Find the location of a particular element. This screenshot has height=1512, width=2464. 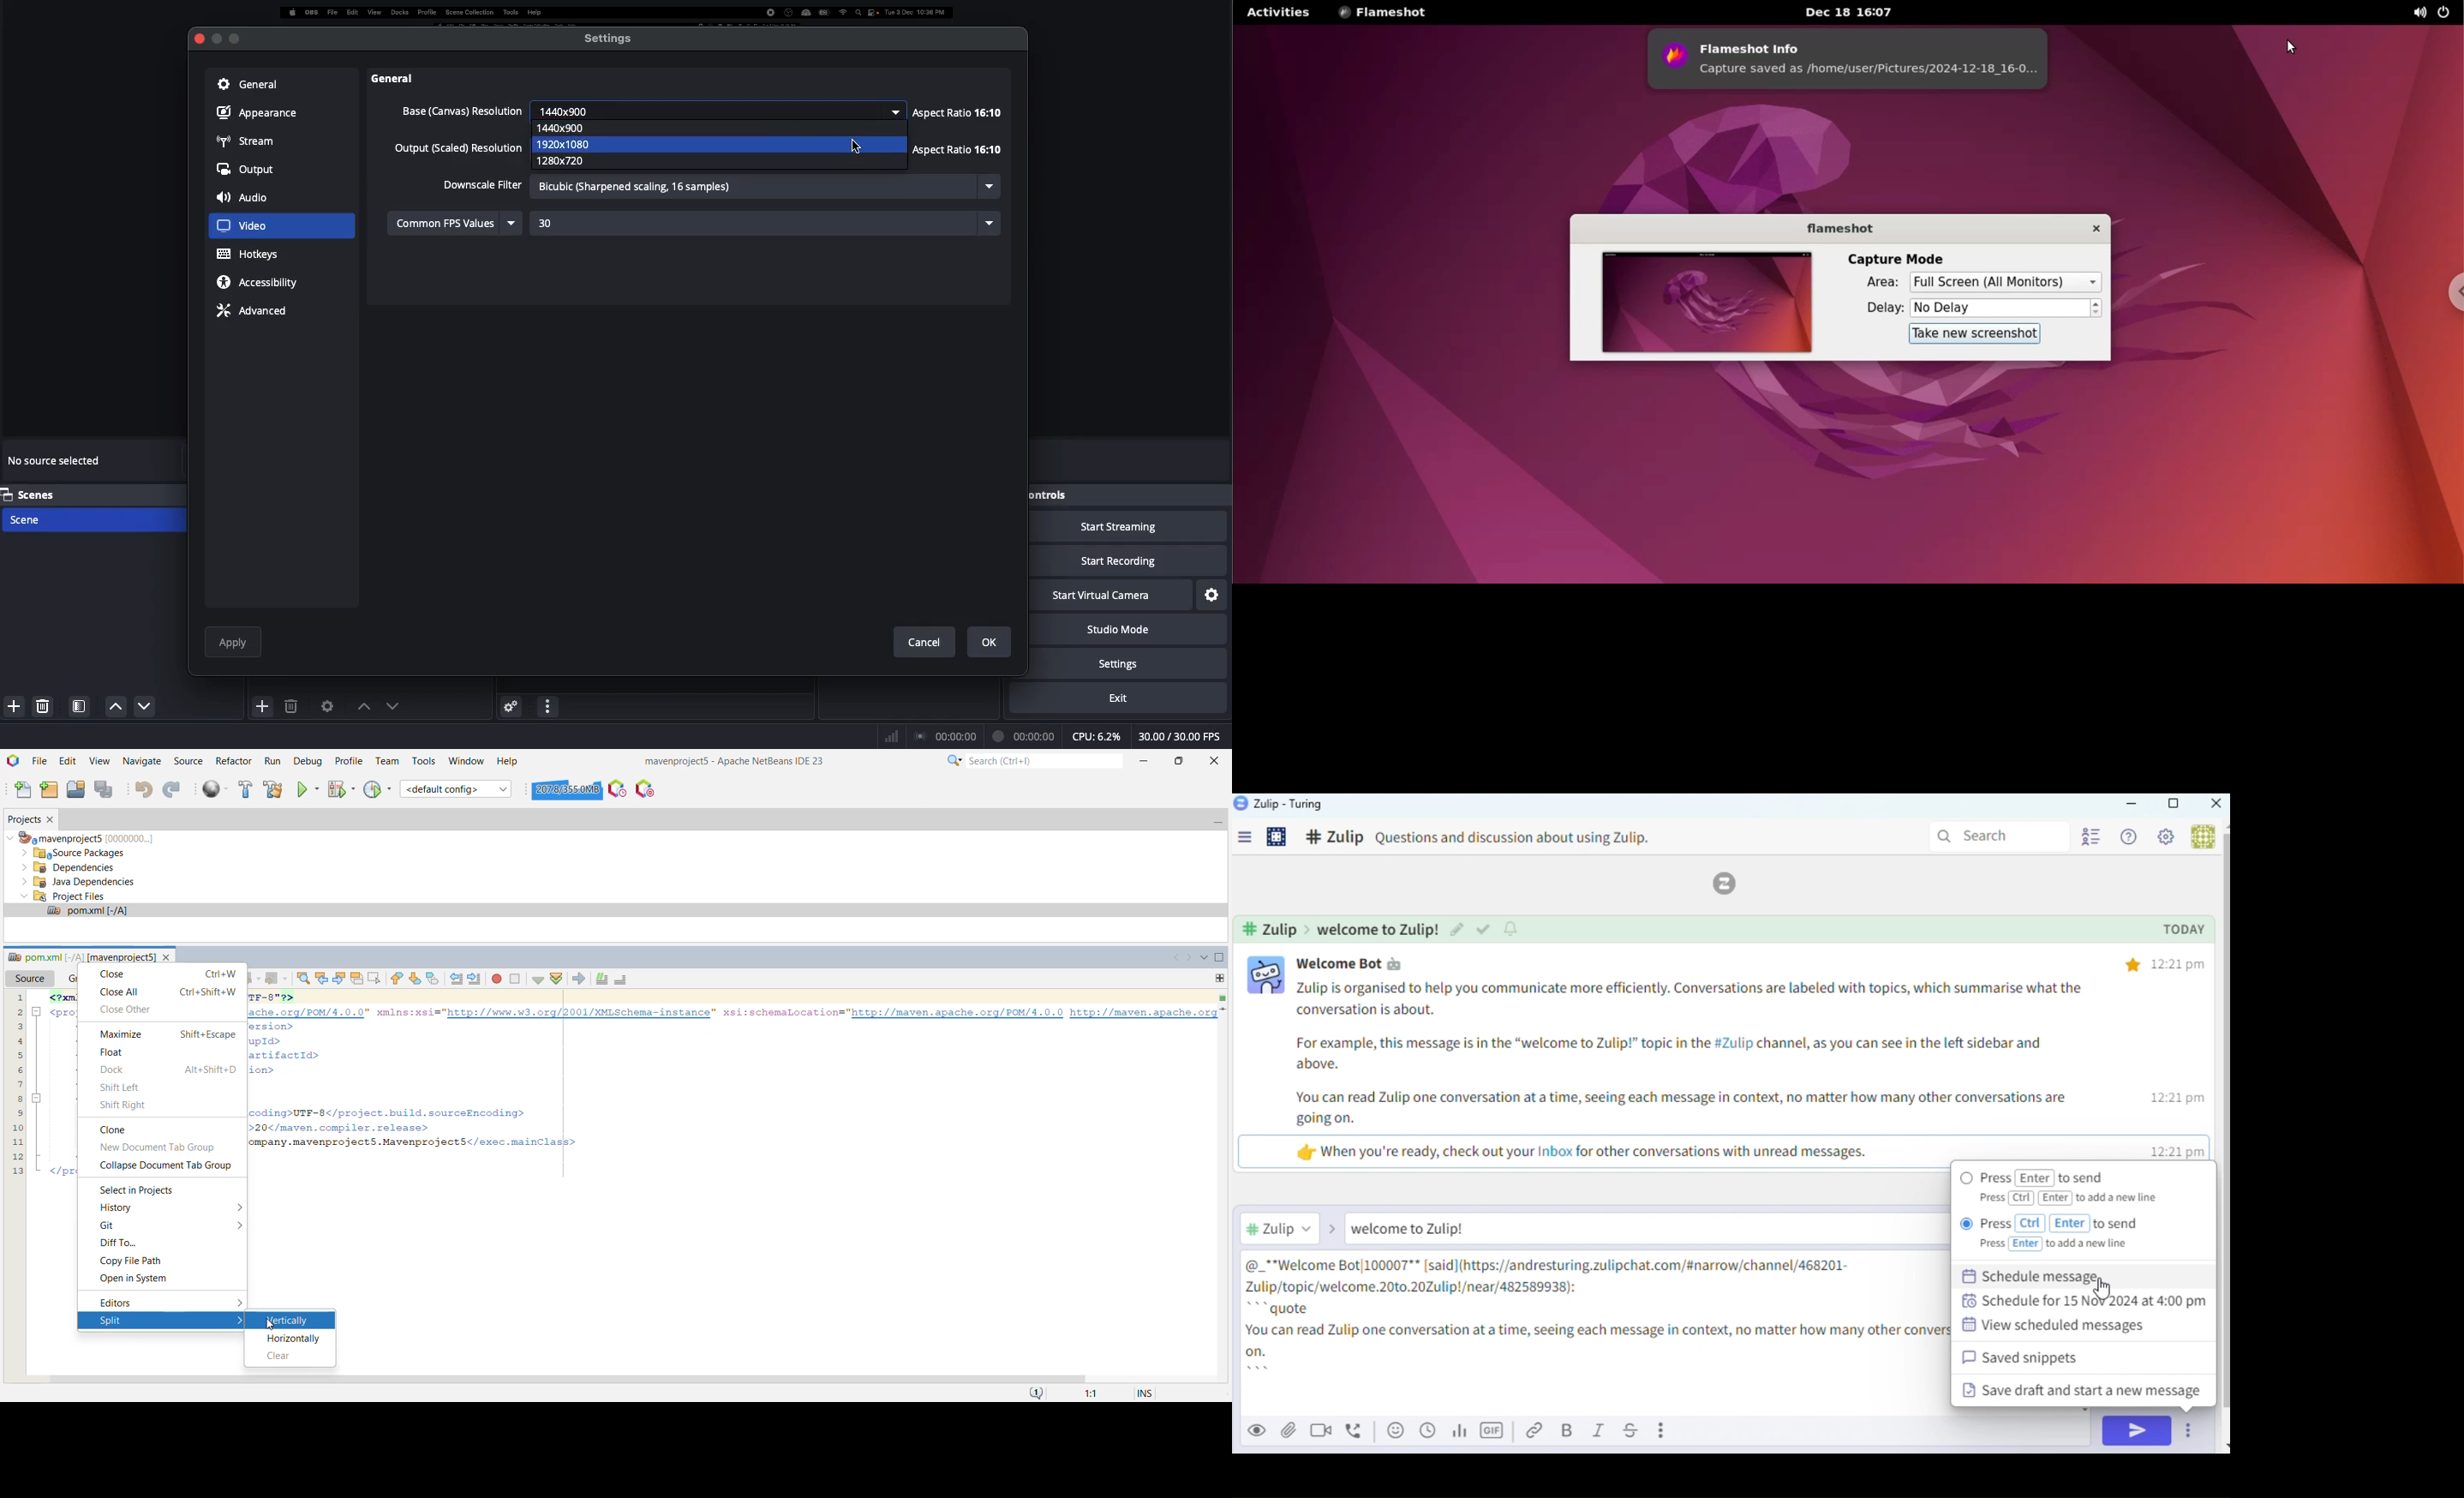

1520X1080 is located at coordinates (577, 143).